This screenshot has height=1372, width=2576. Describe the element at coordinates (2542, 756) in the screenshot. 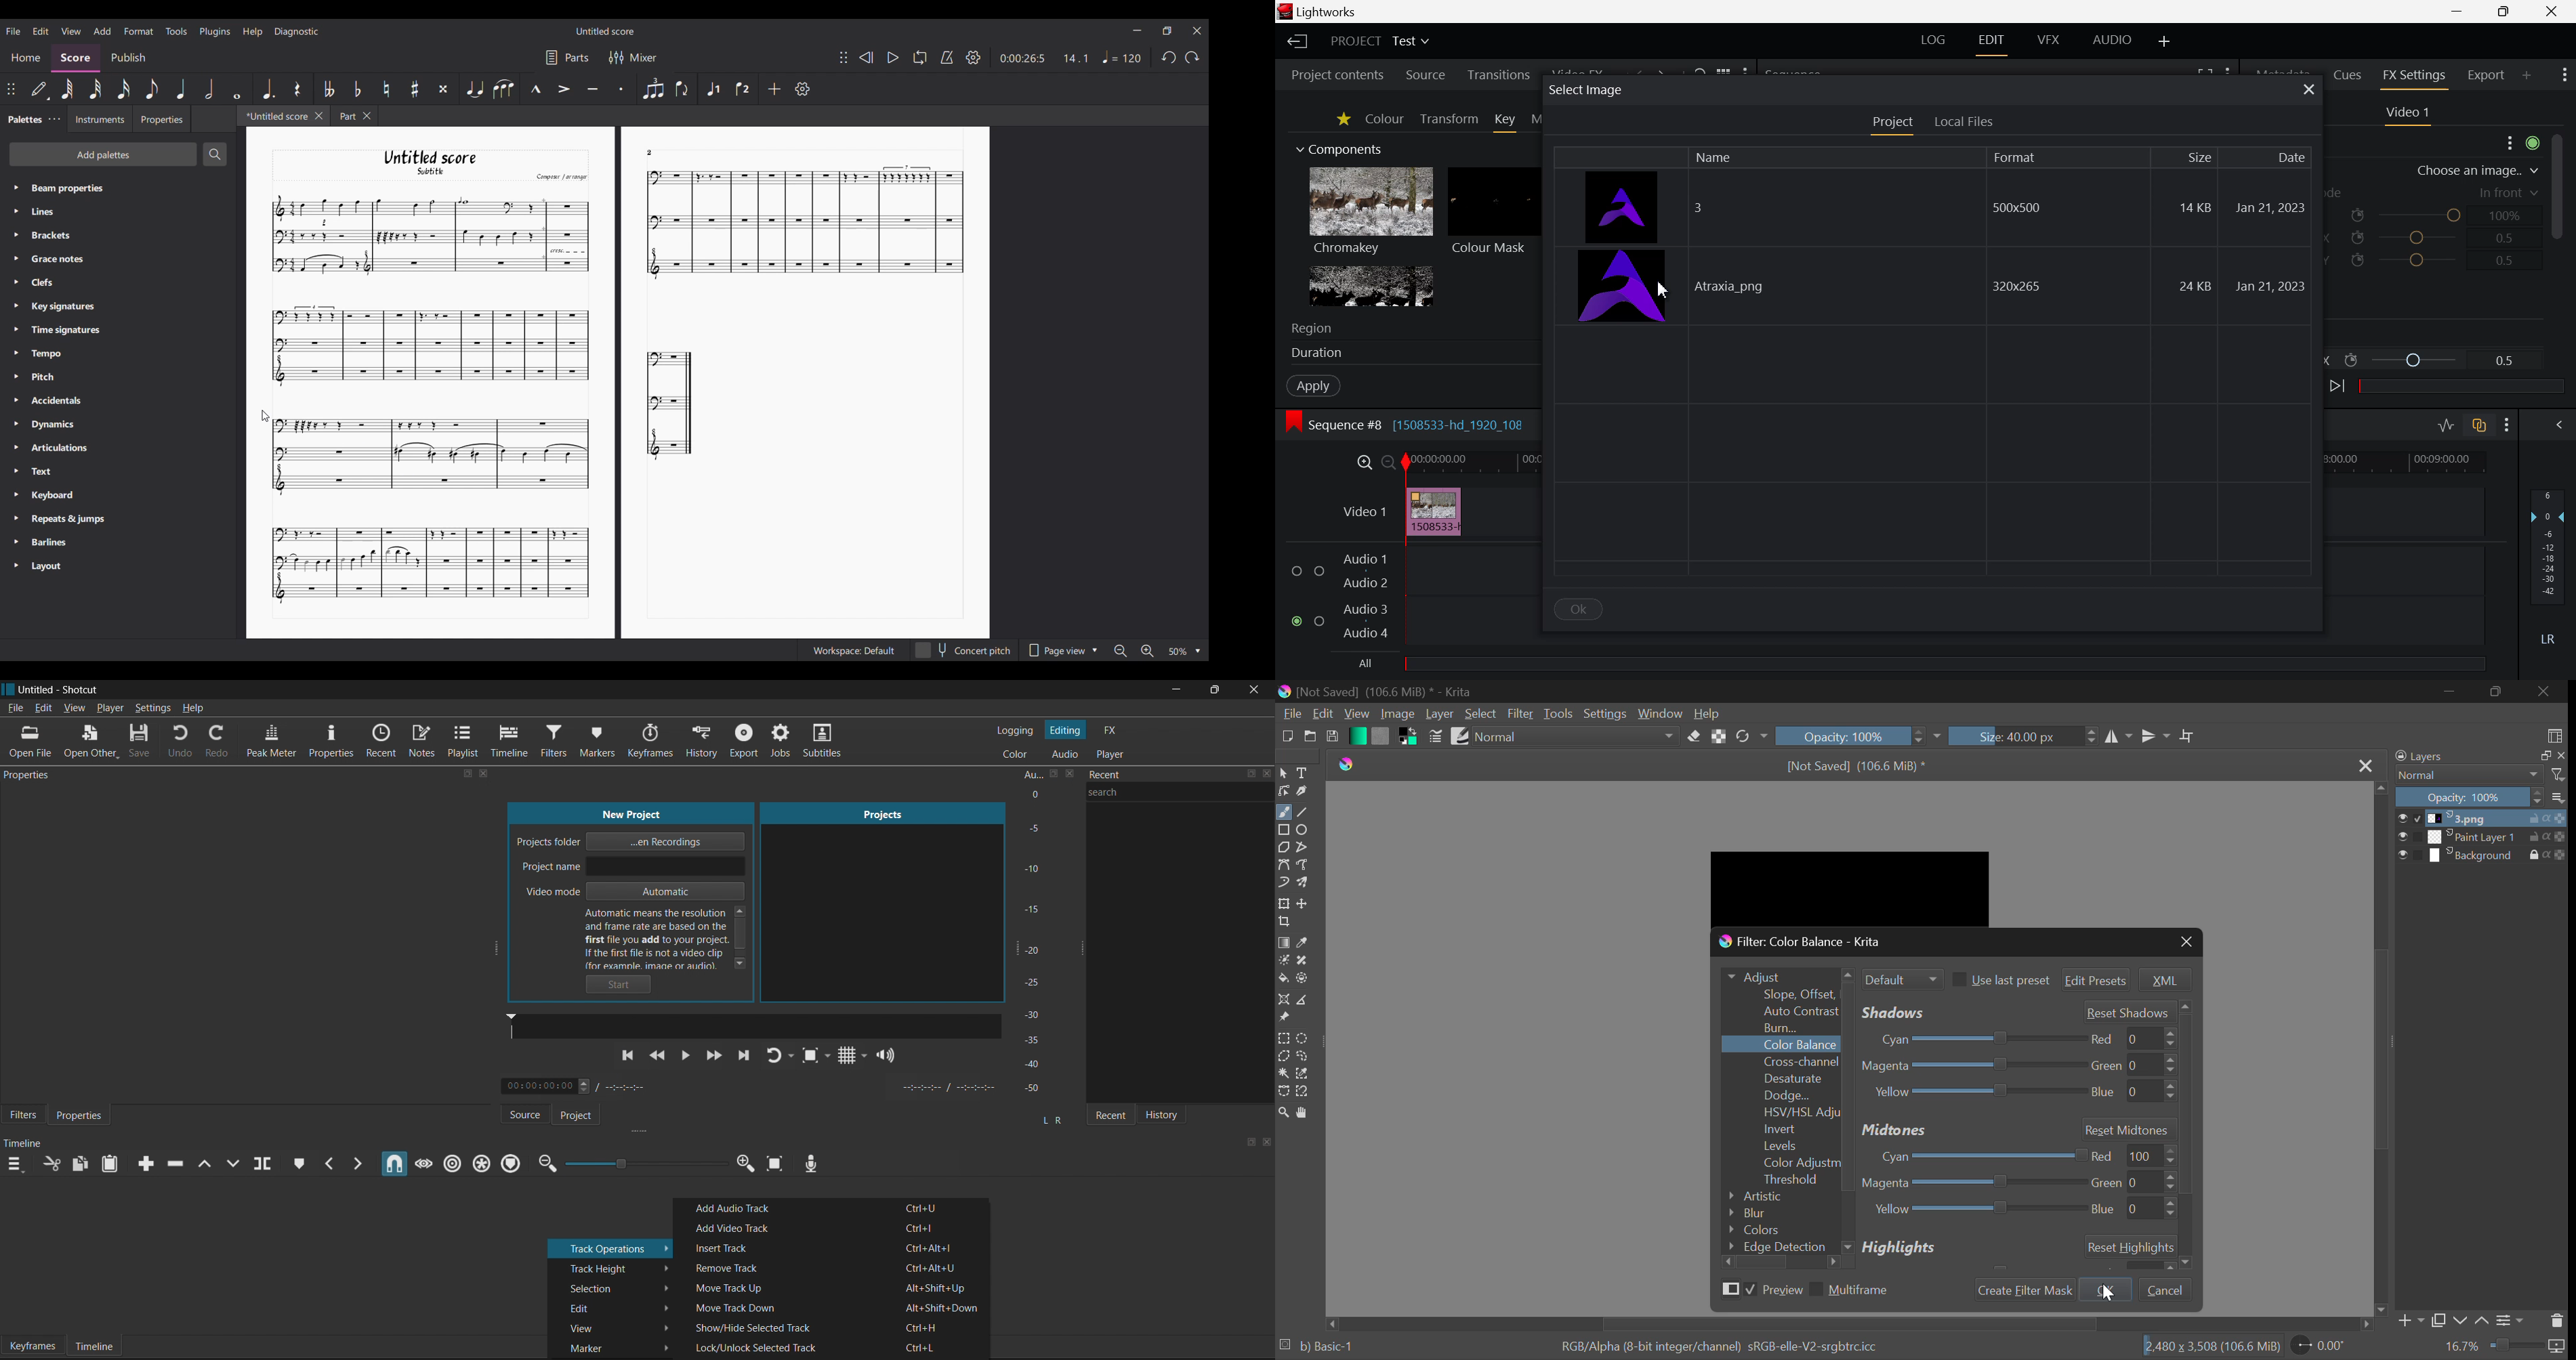

I see `maximize` at that location.